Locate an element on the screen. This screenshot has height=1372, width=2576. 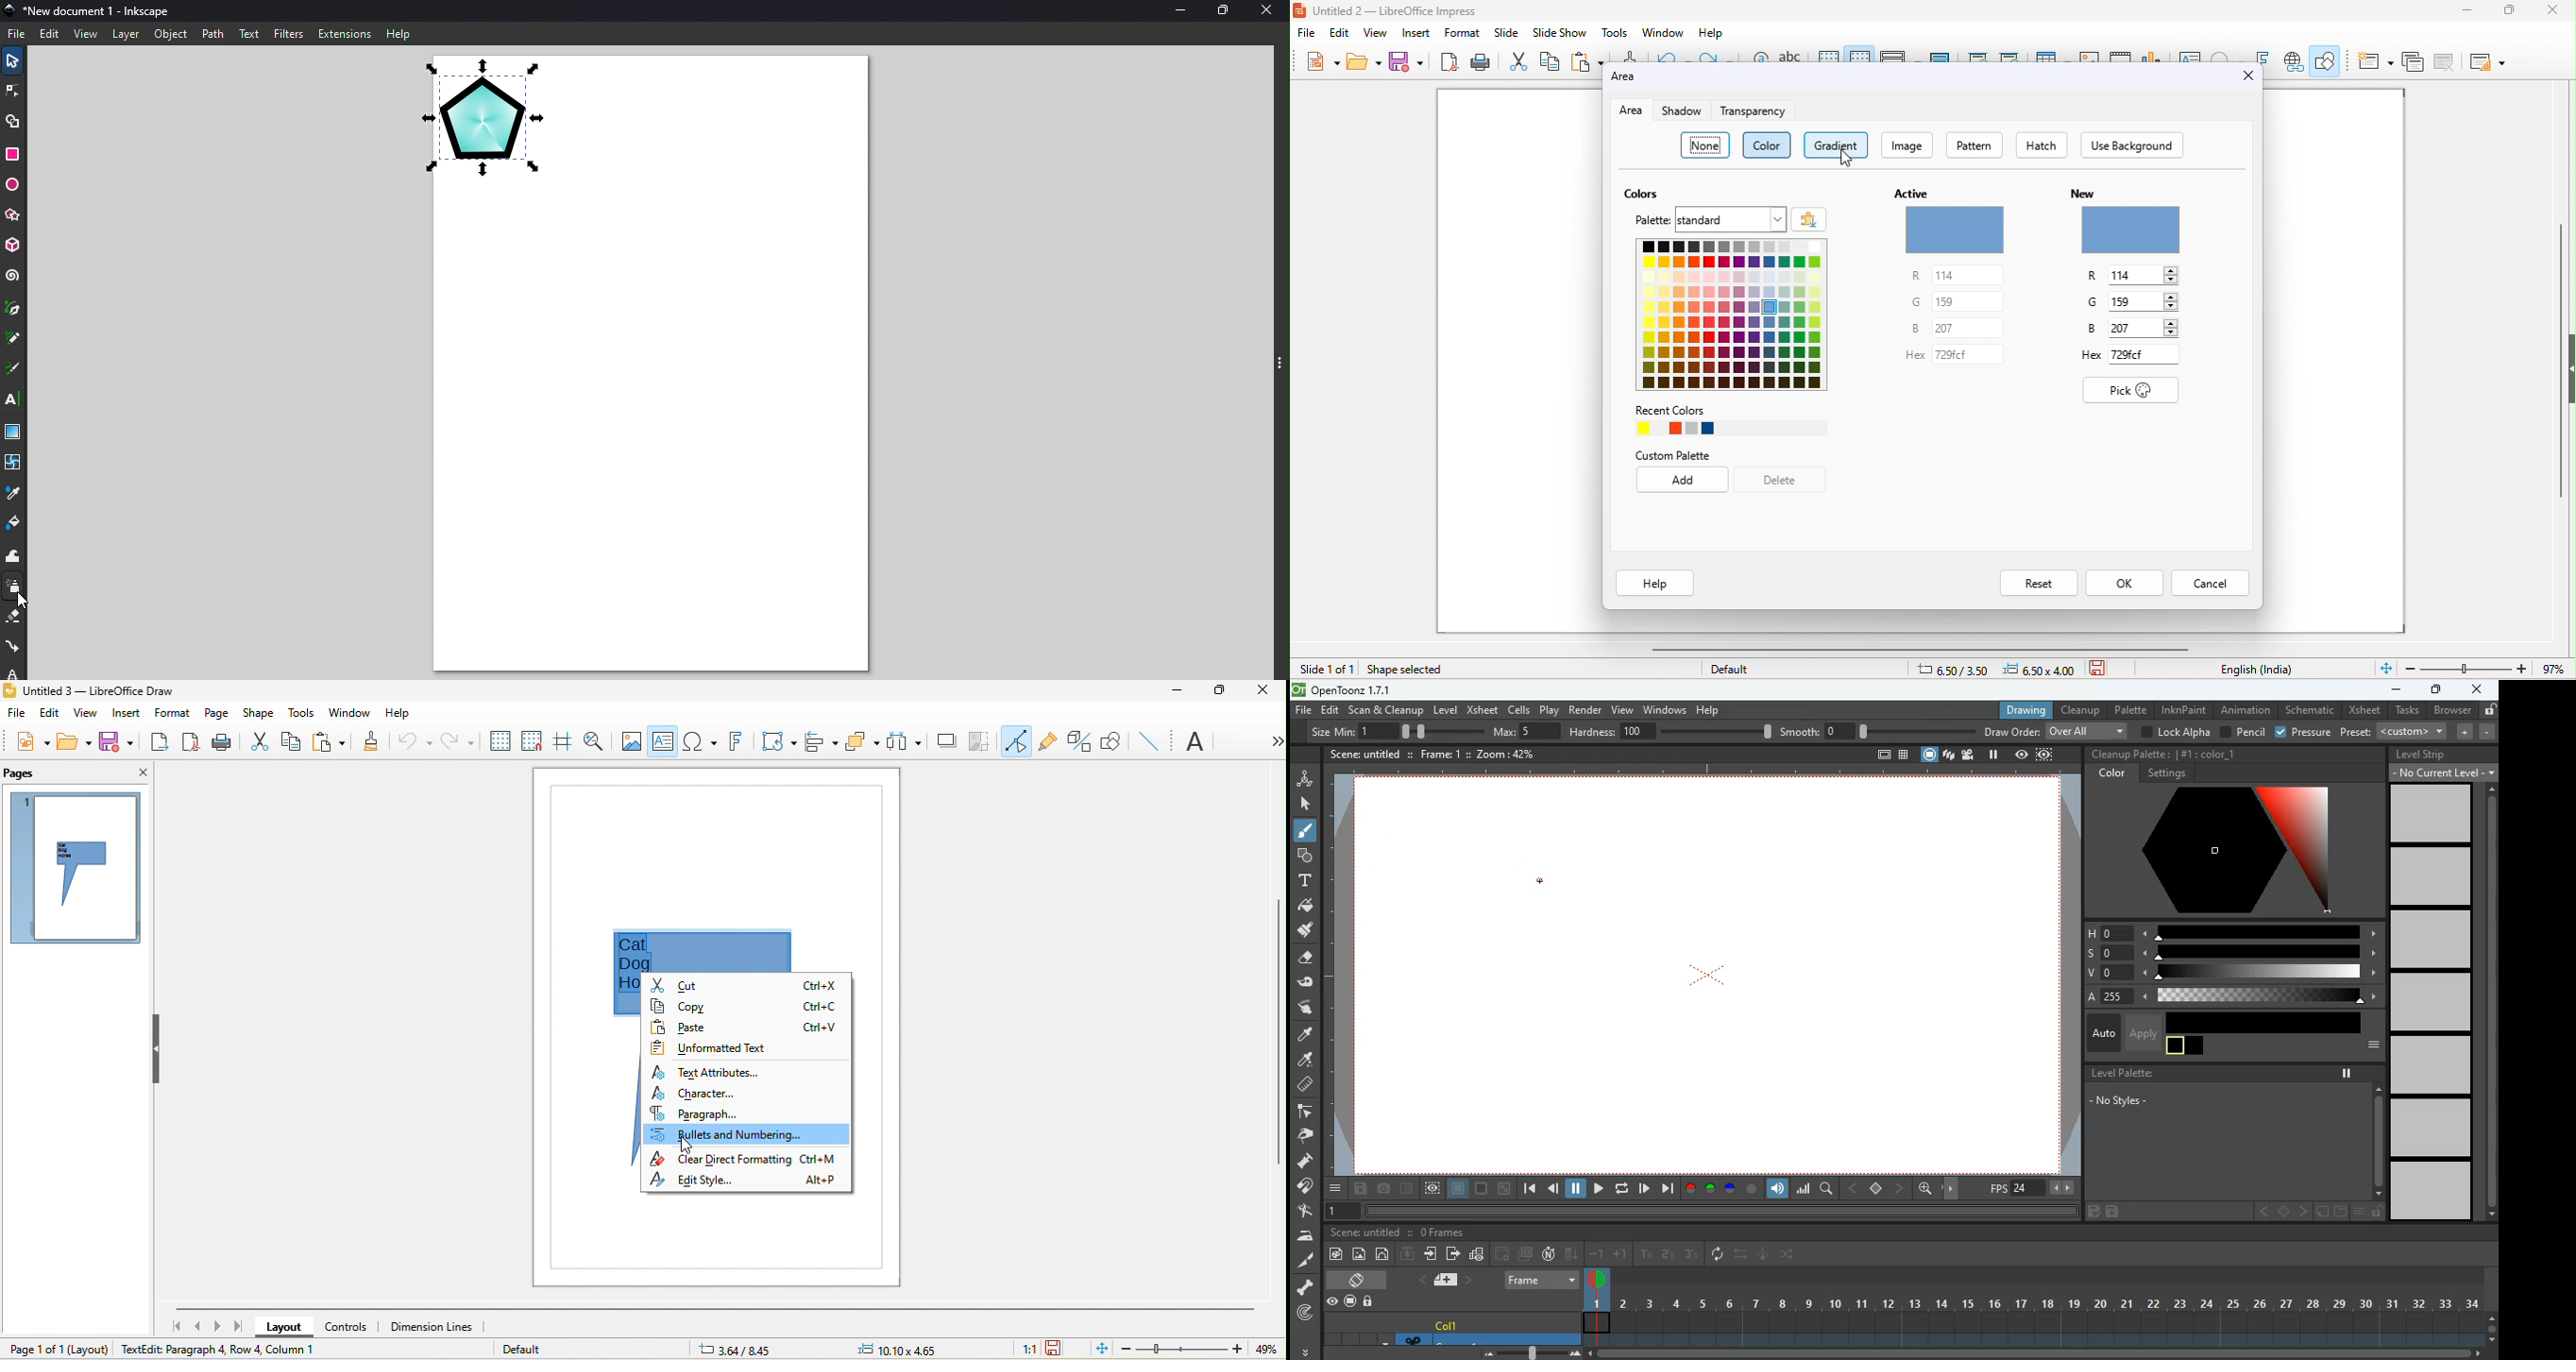
fit to the current window is located at coordinates (1098, 1349).